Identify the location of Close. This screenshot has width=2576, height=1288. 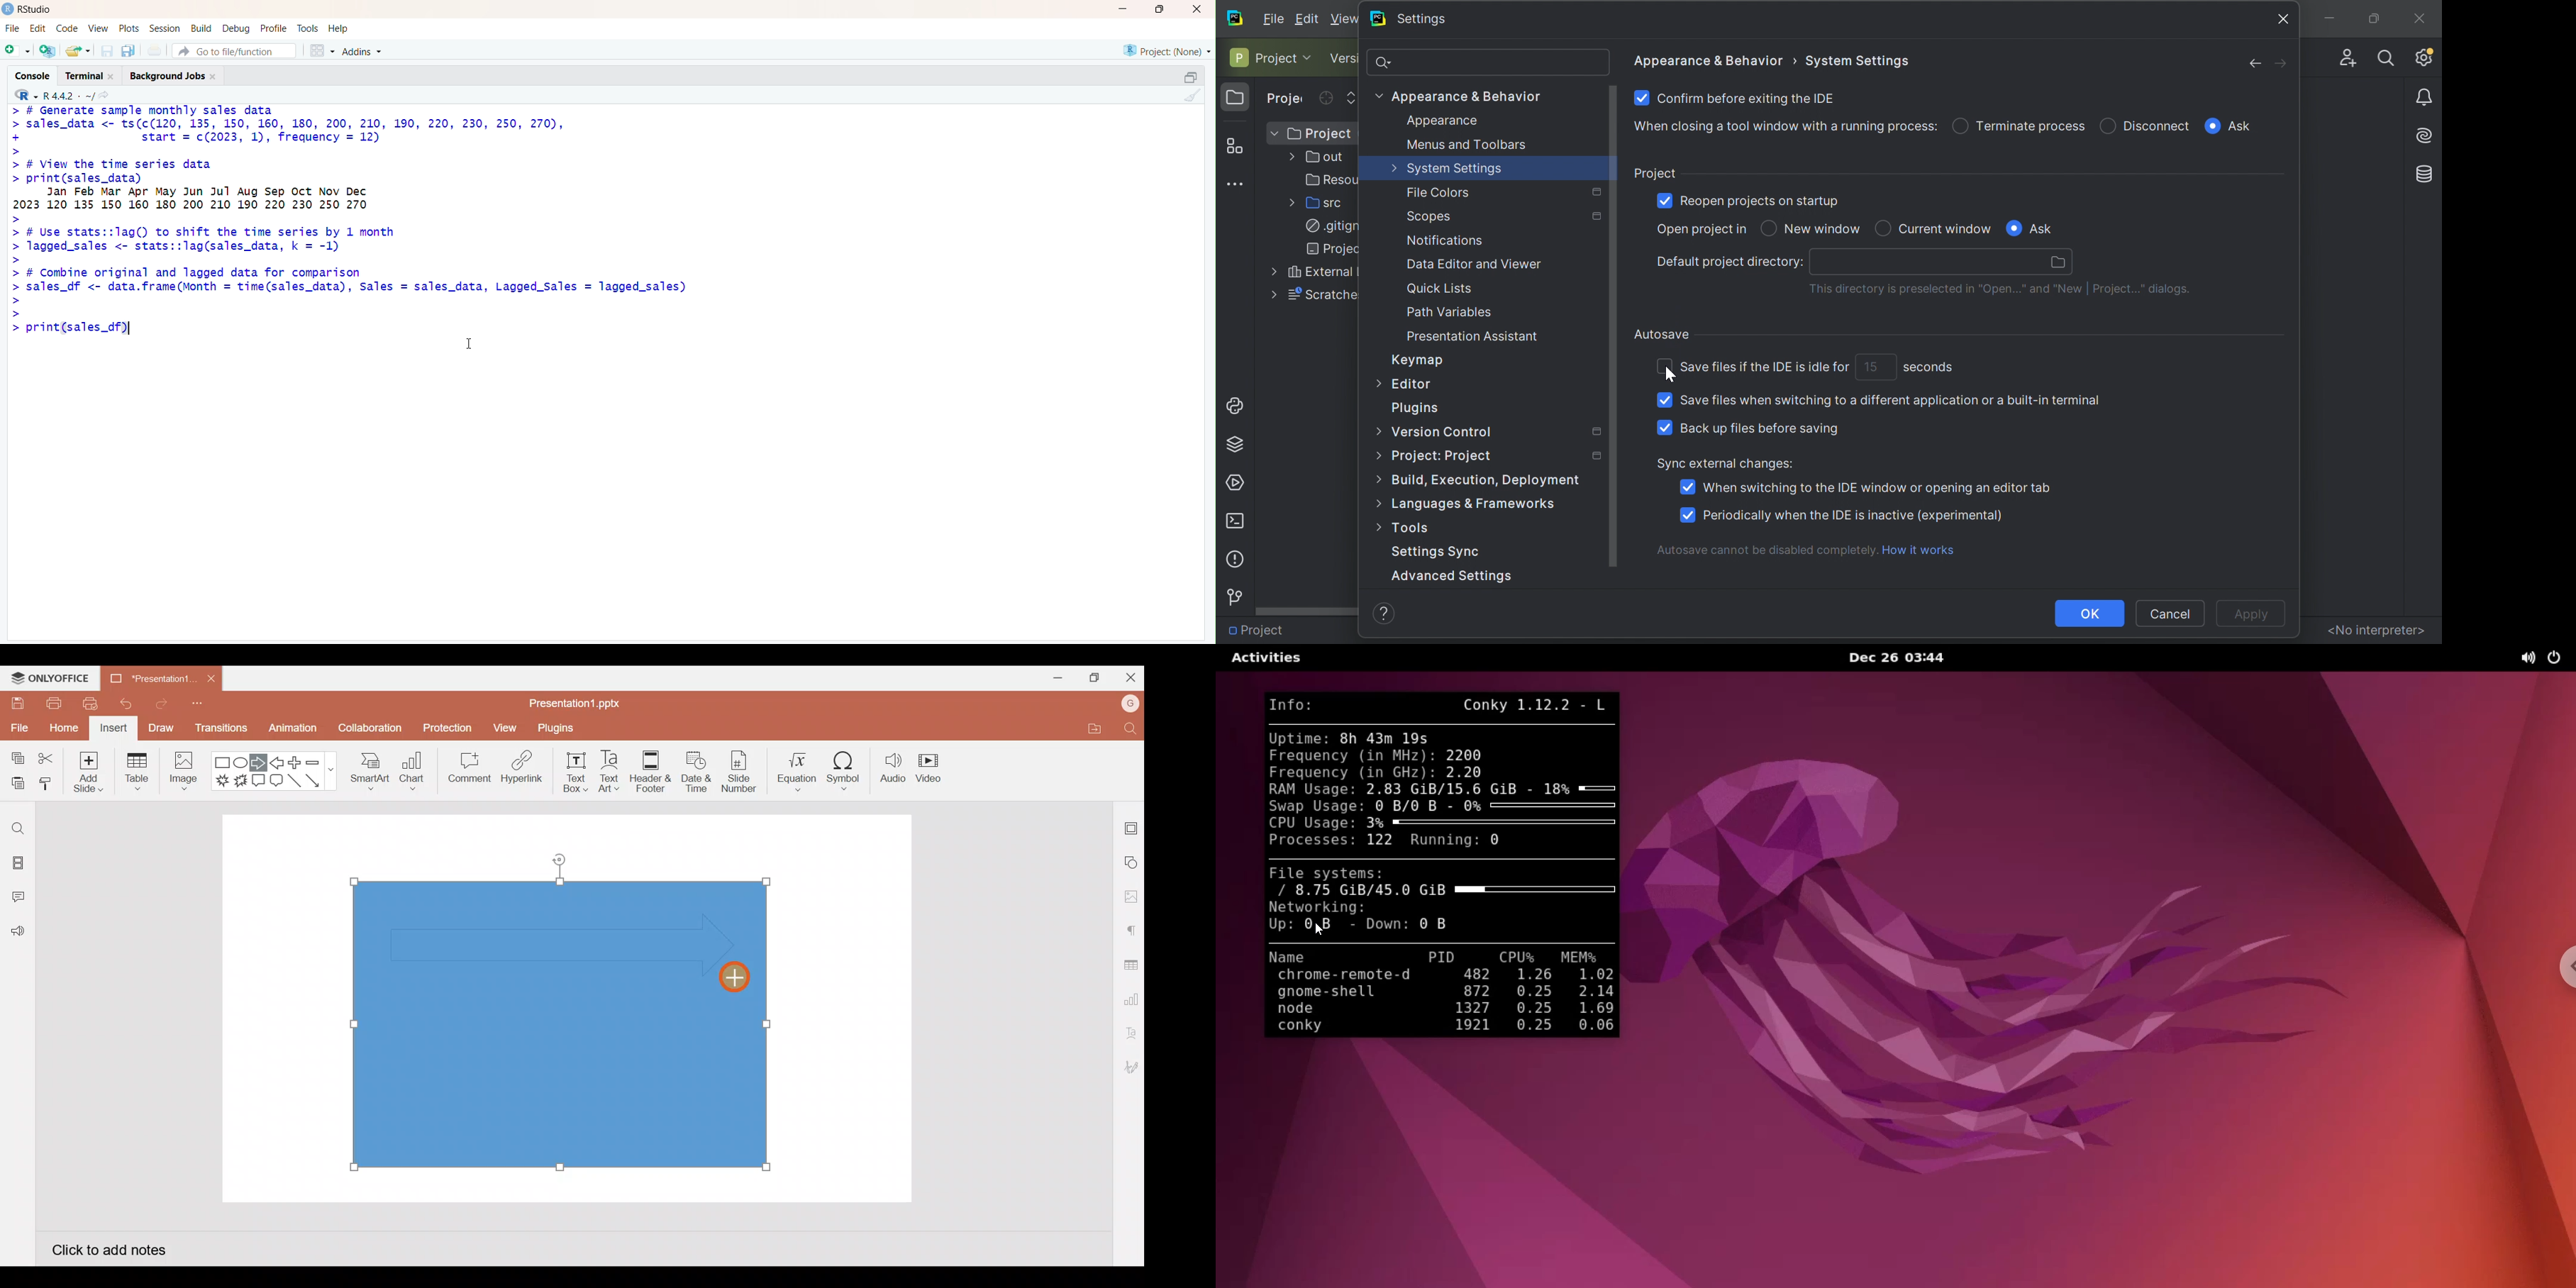
(1128, 675).